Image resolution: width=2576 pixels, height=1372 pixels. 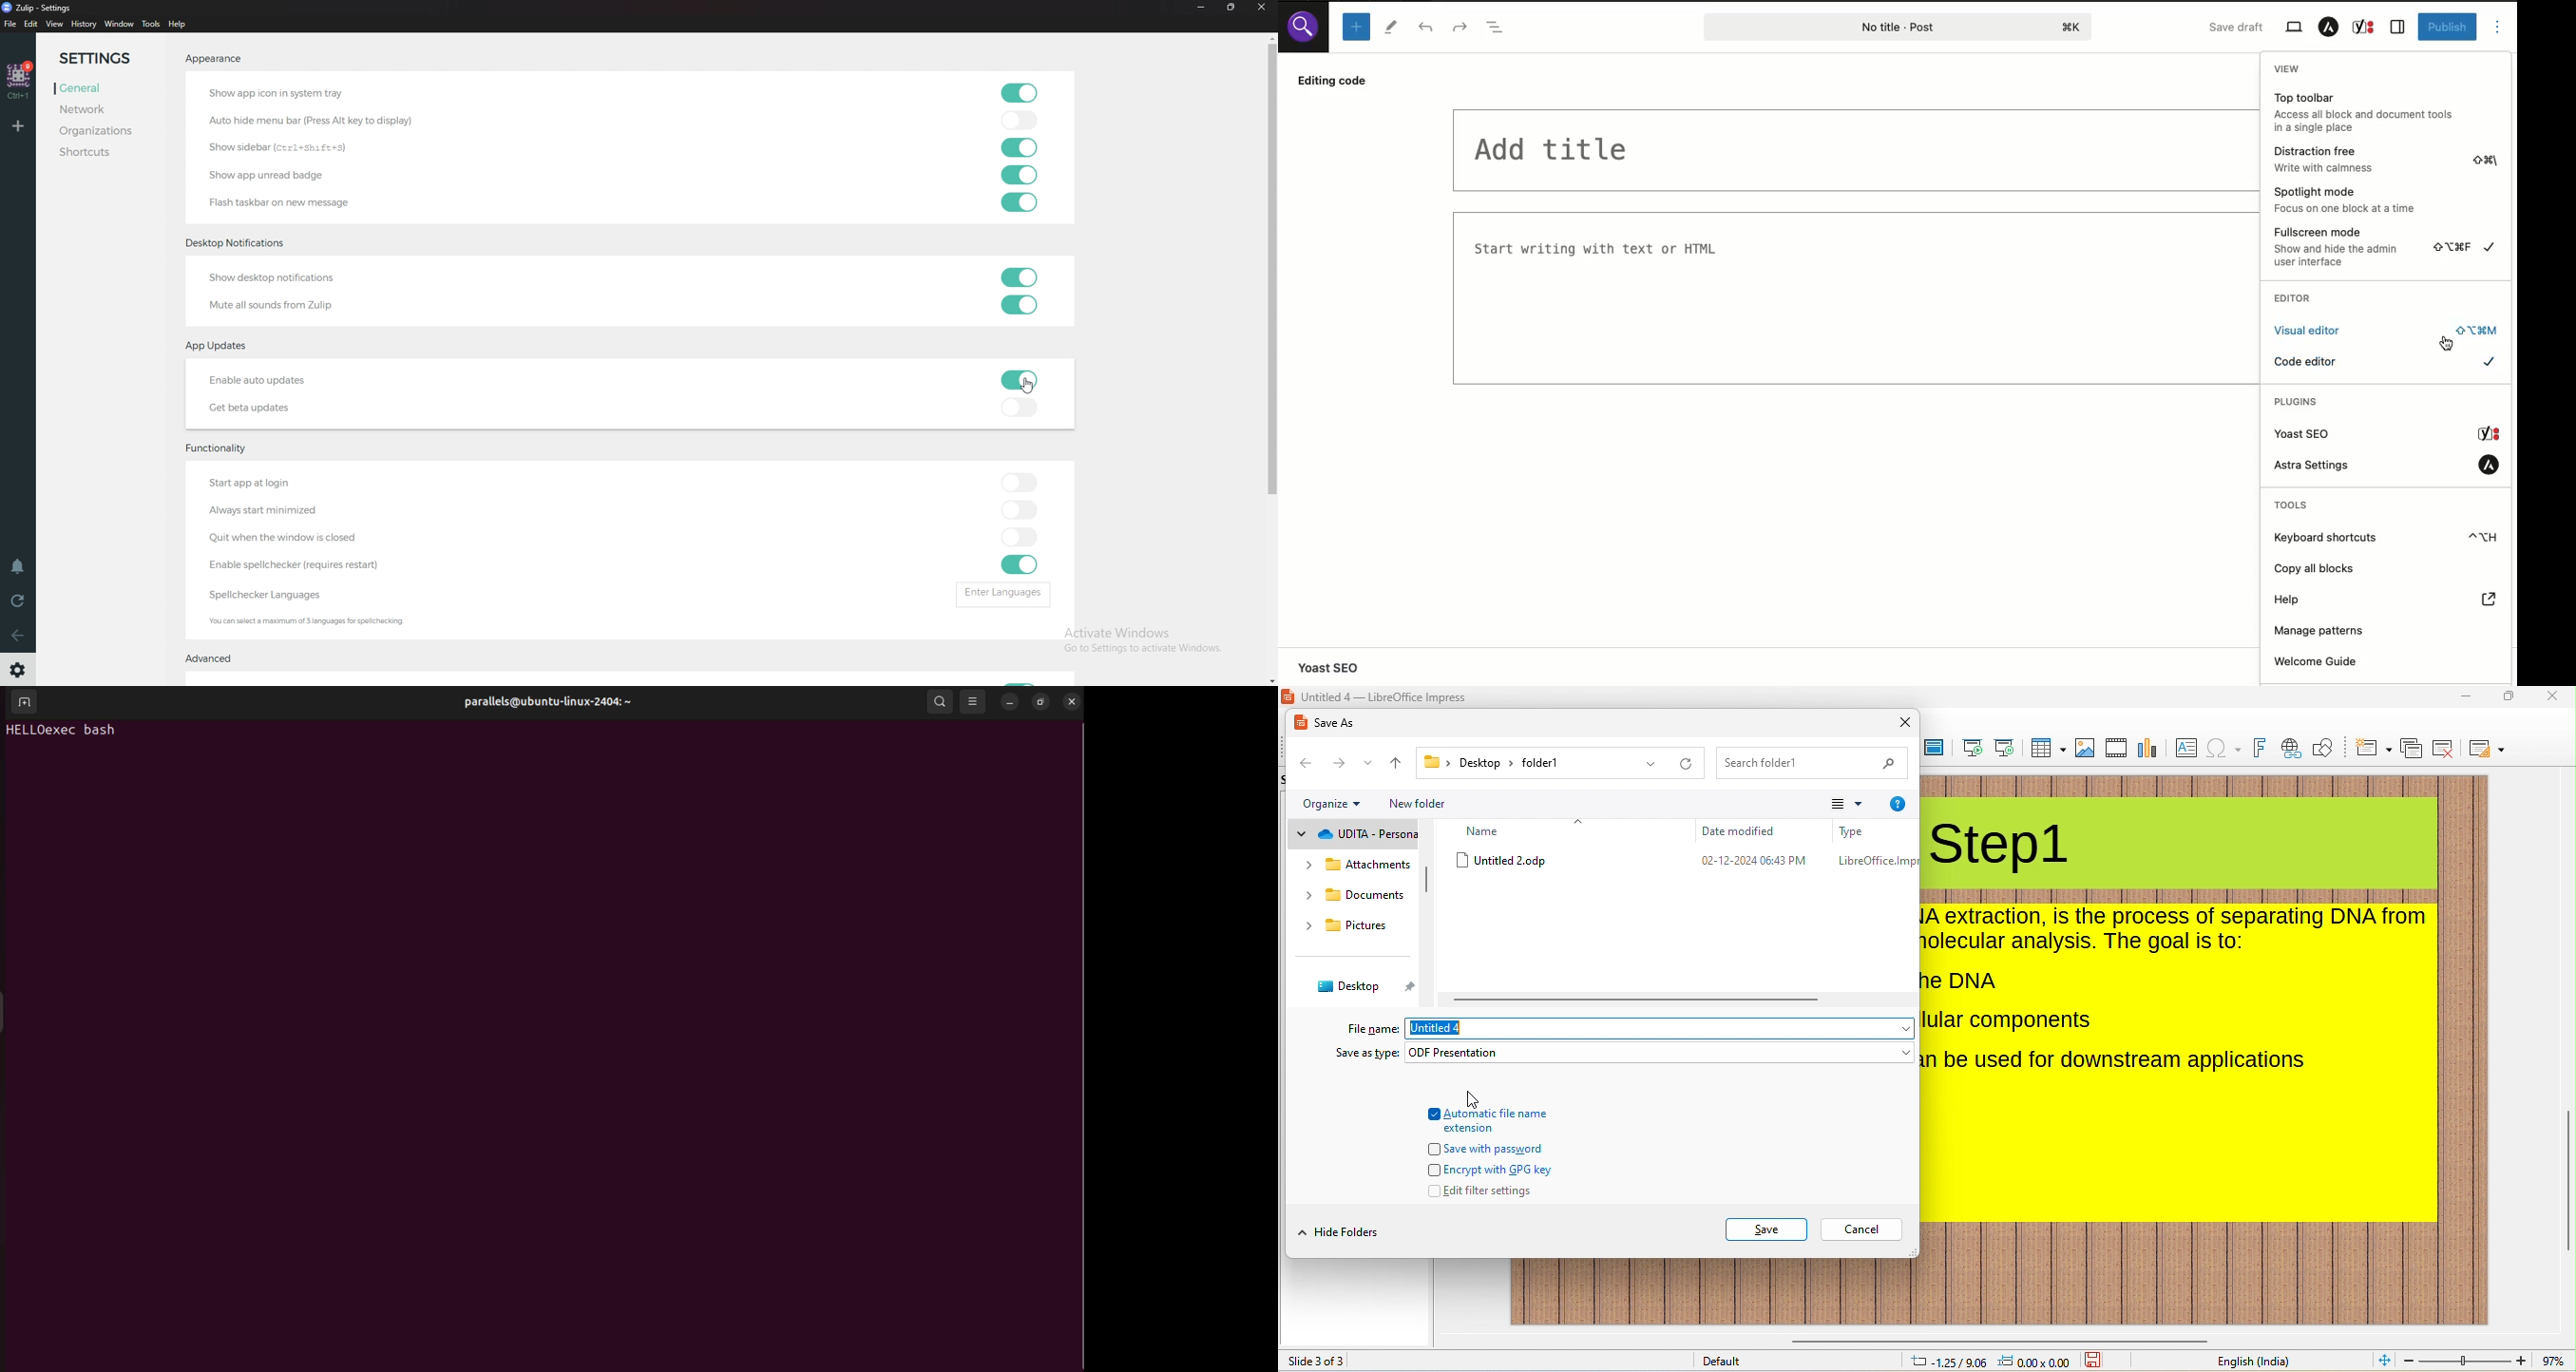 What do you see at coordinates (2468, 697) in the screenshot?
I see `minimize` at bounding box center [2468, 697].